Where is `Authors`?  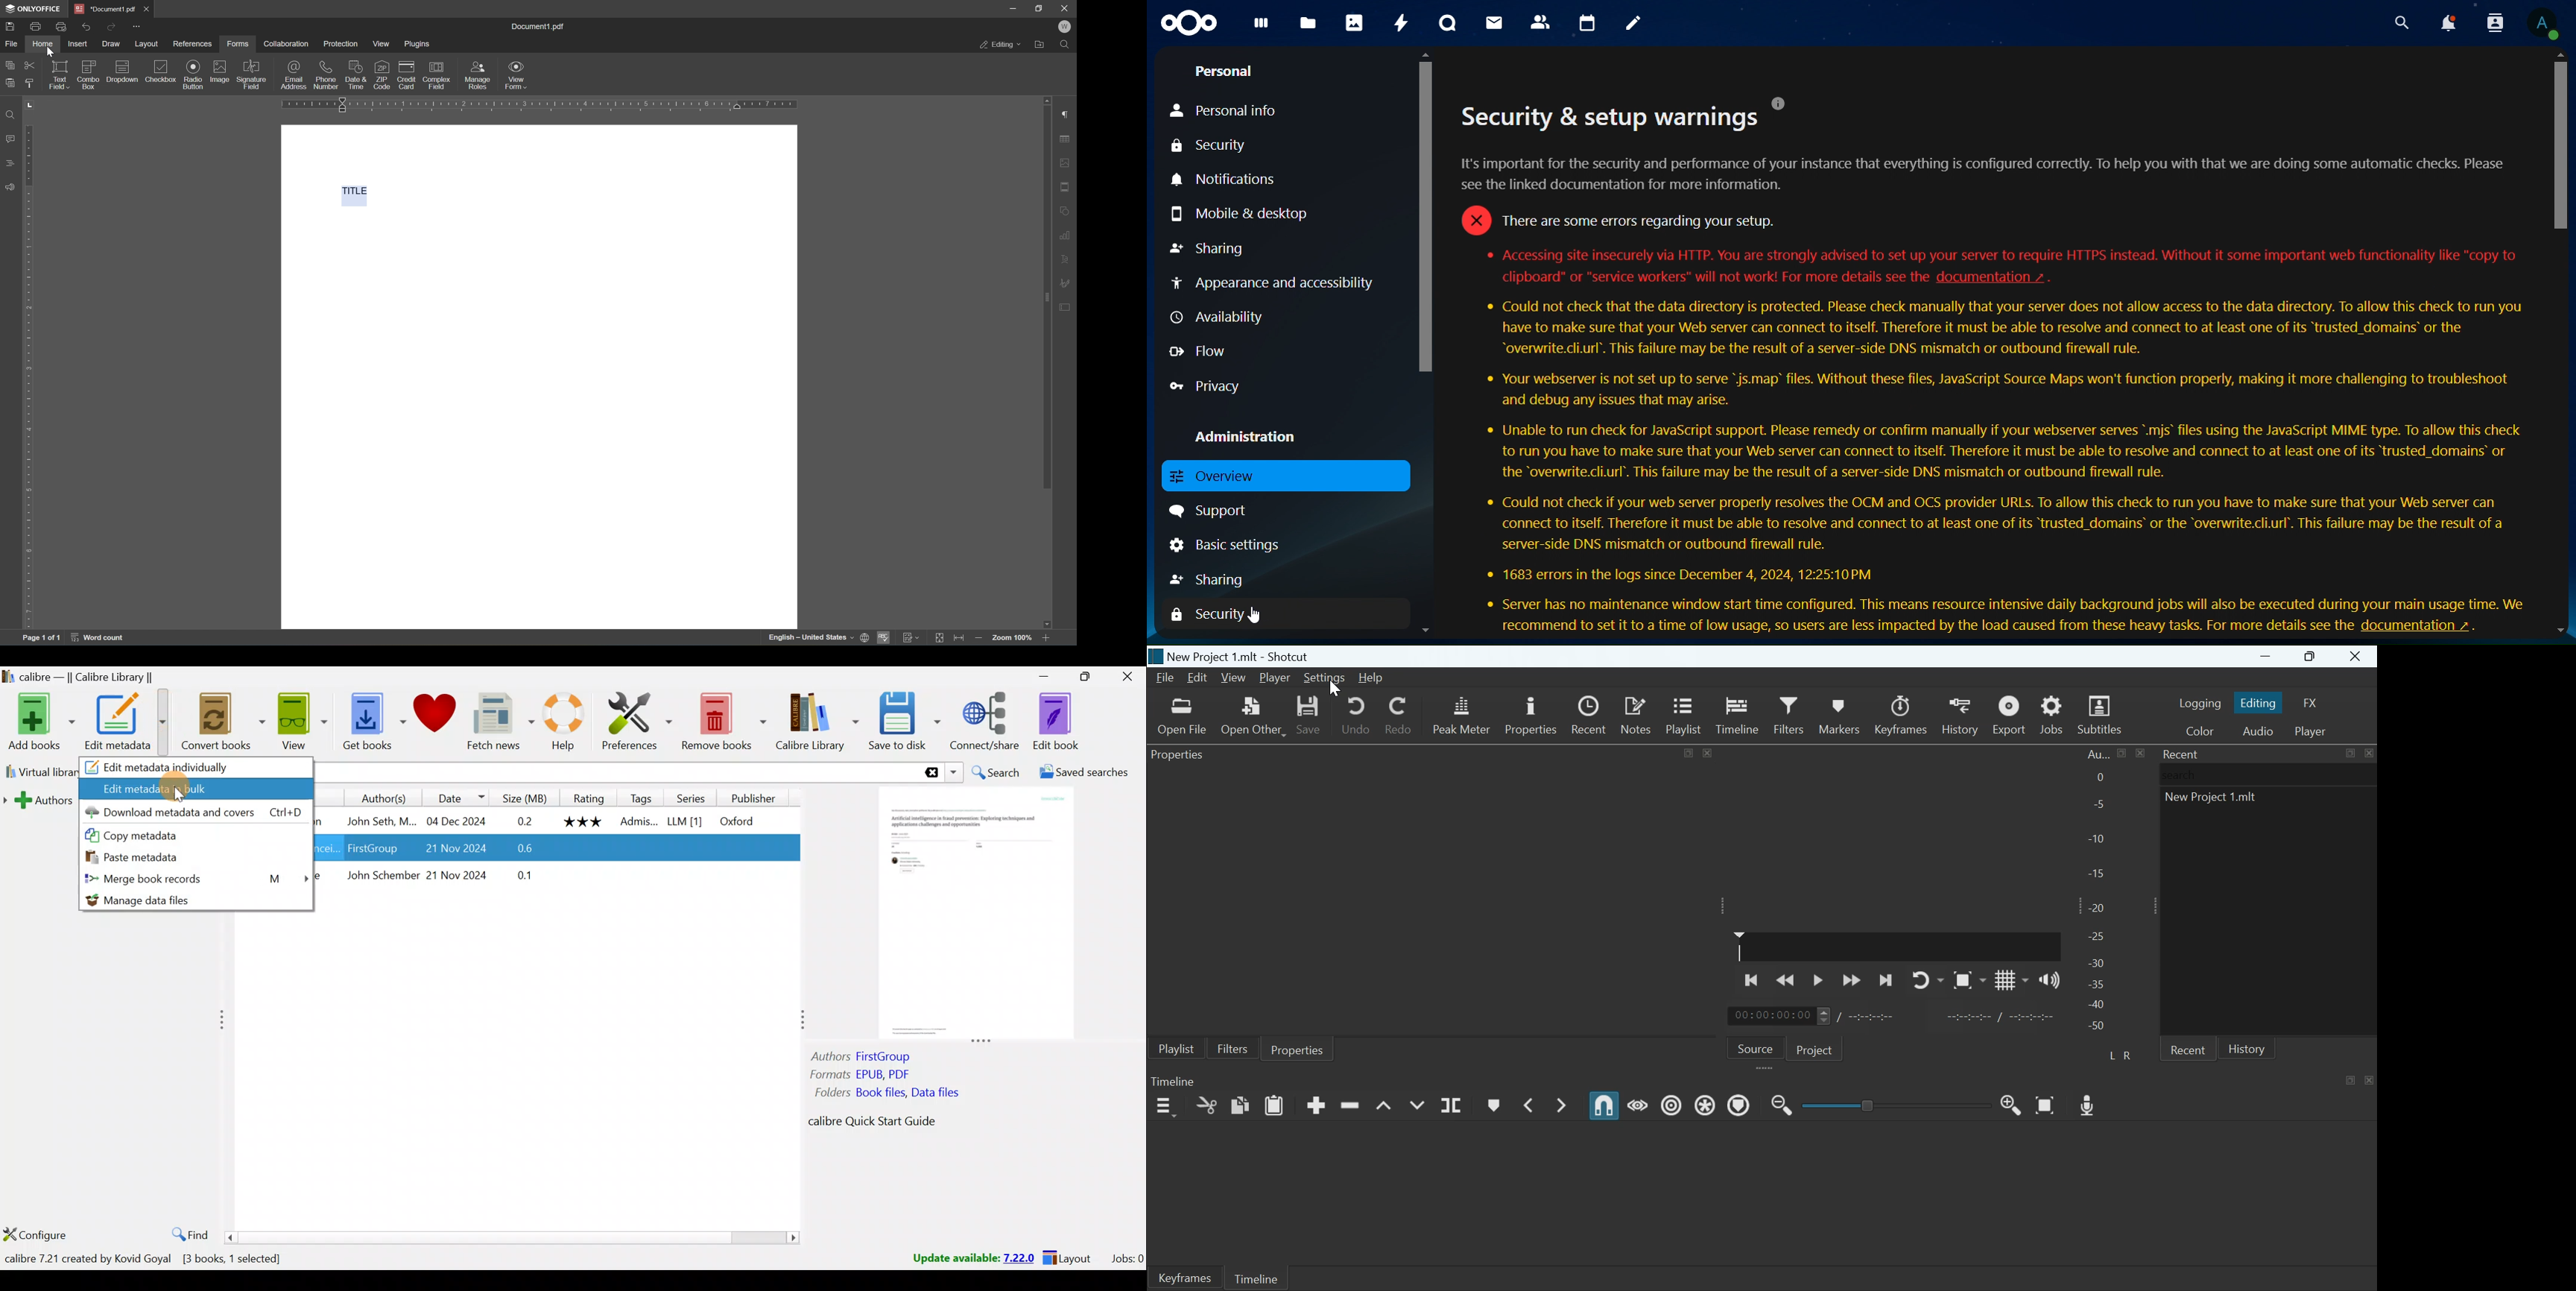
Authors is located at coordinates (42, 799).